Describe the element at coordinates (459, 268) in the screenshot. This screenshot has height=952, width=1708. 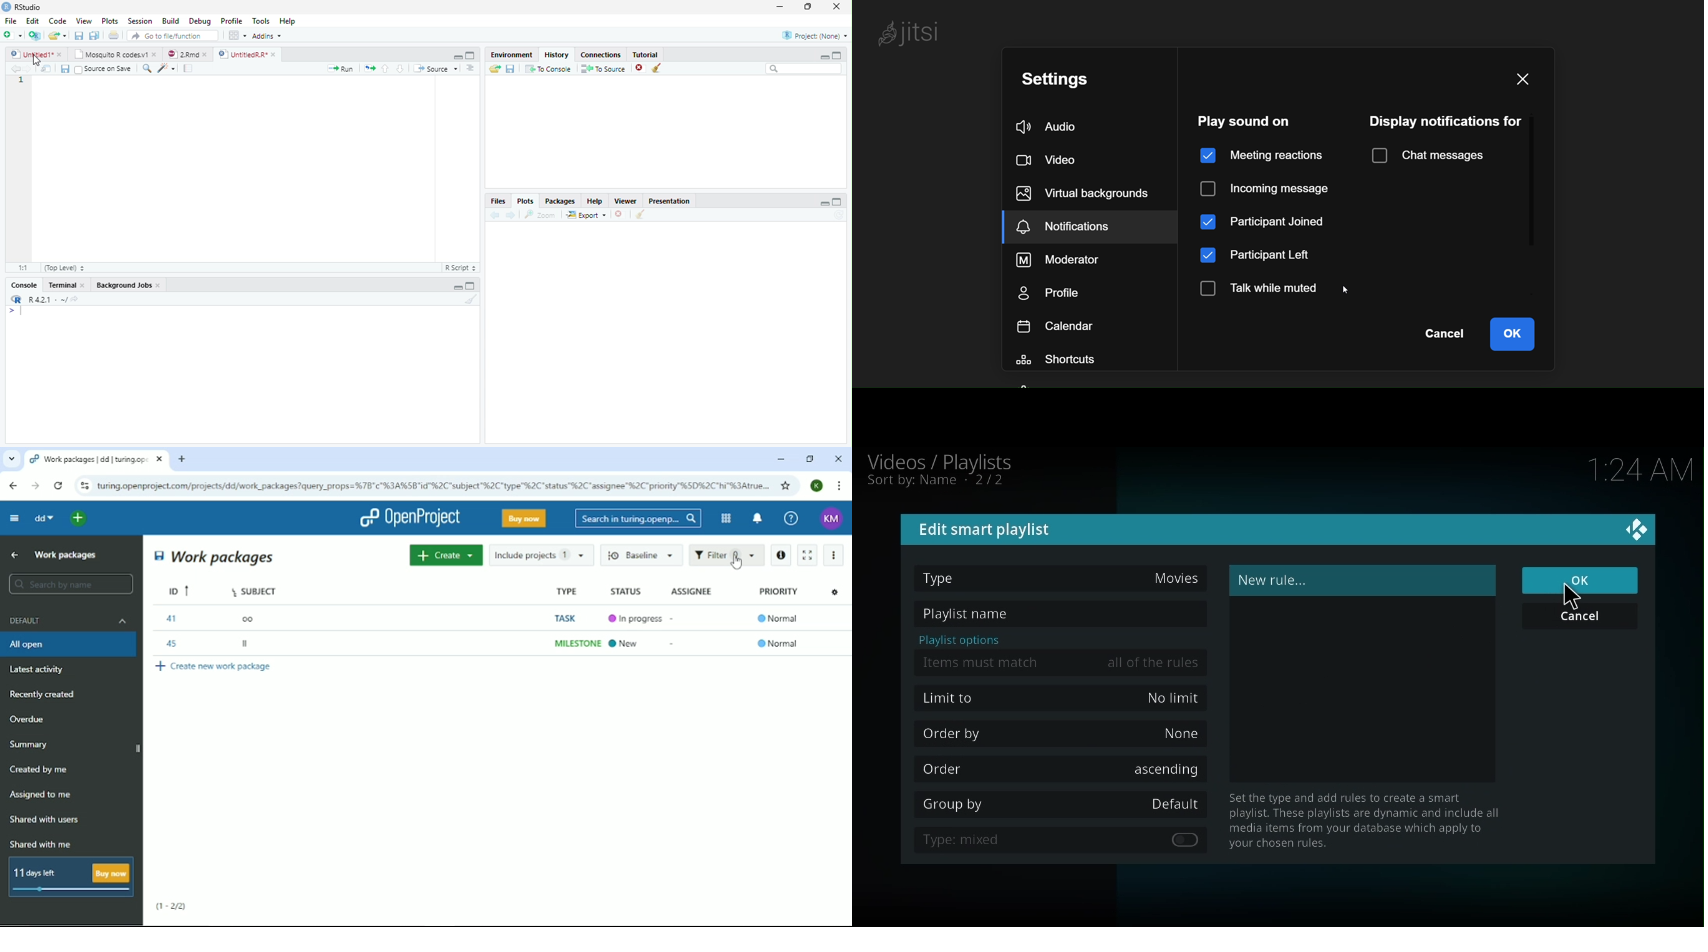
I see `R script` at that location.